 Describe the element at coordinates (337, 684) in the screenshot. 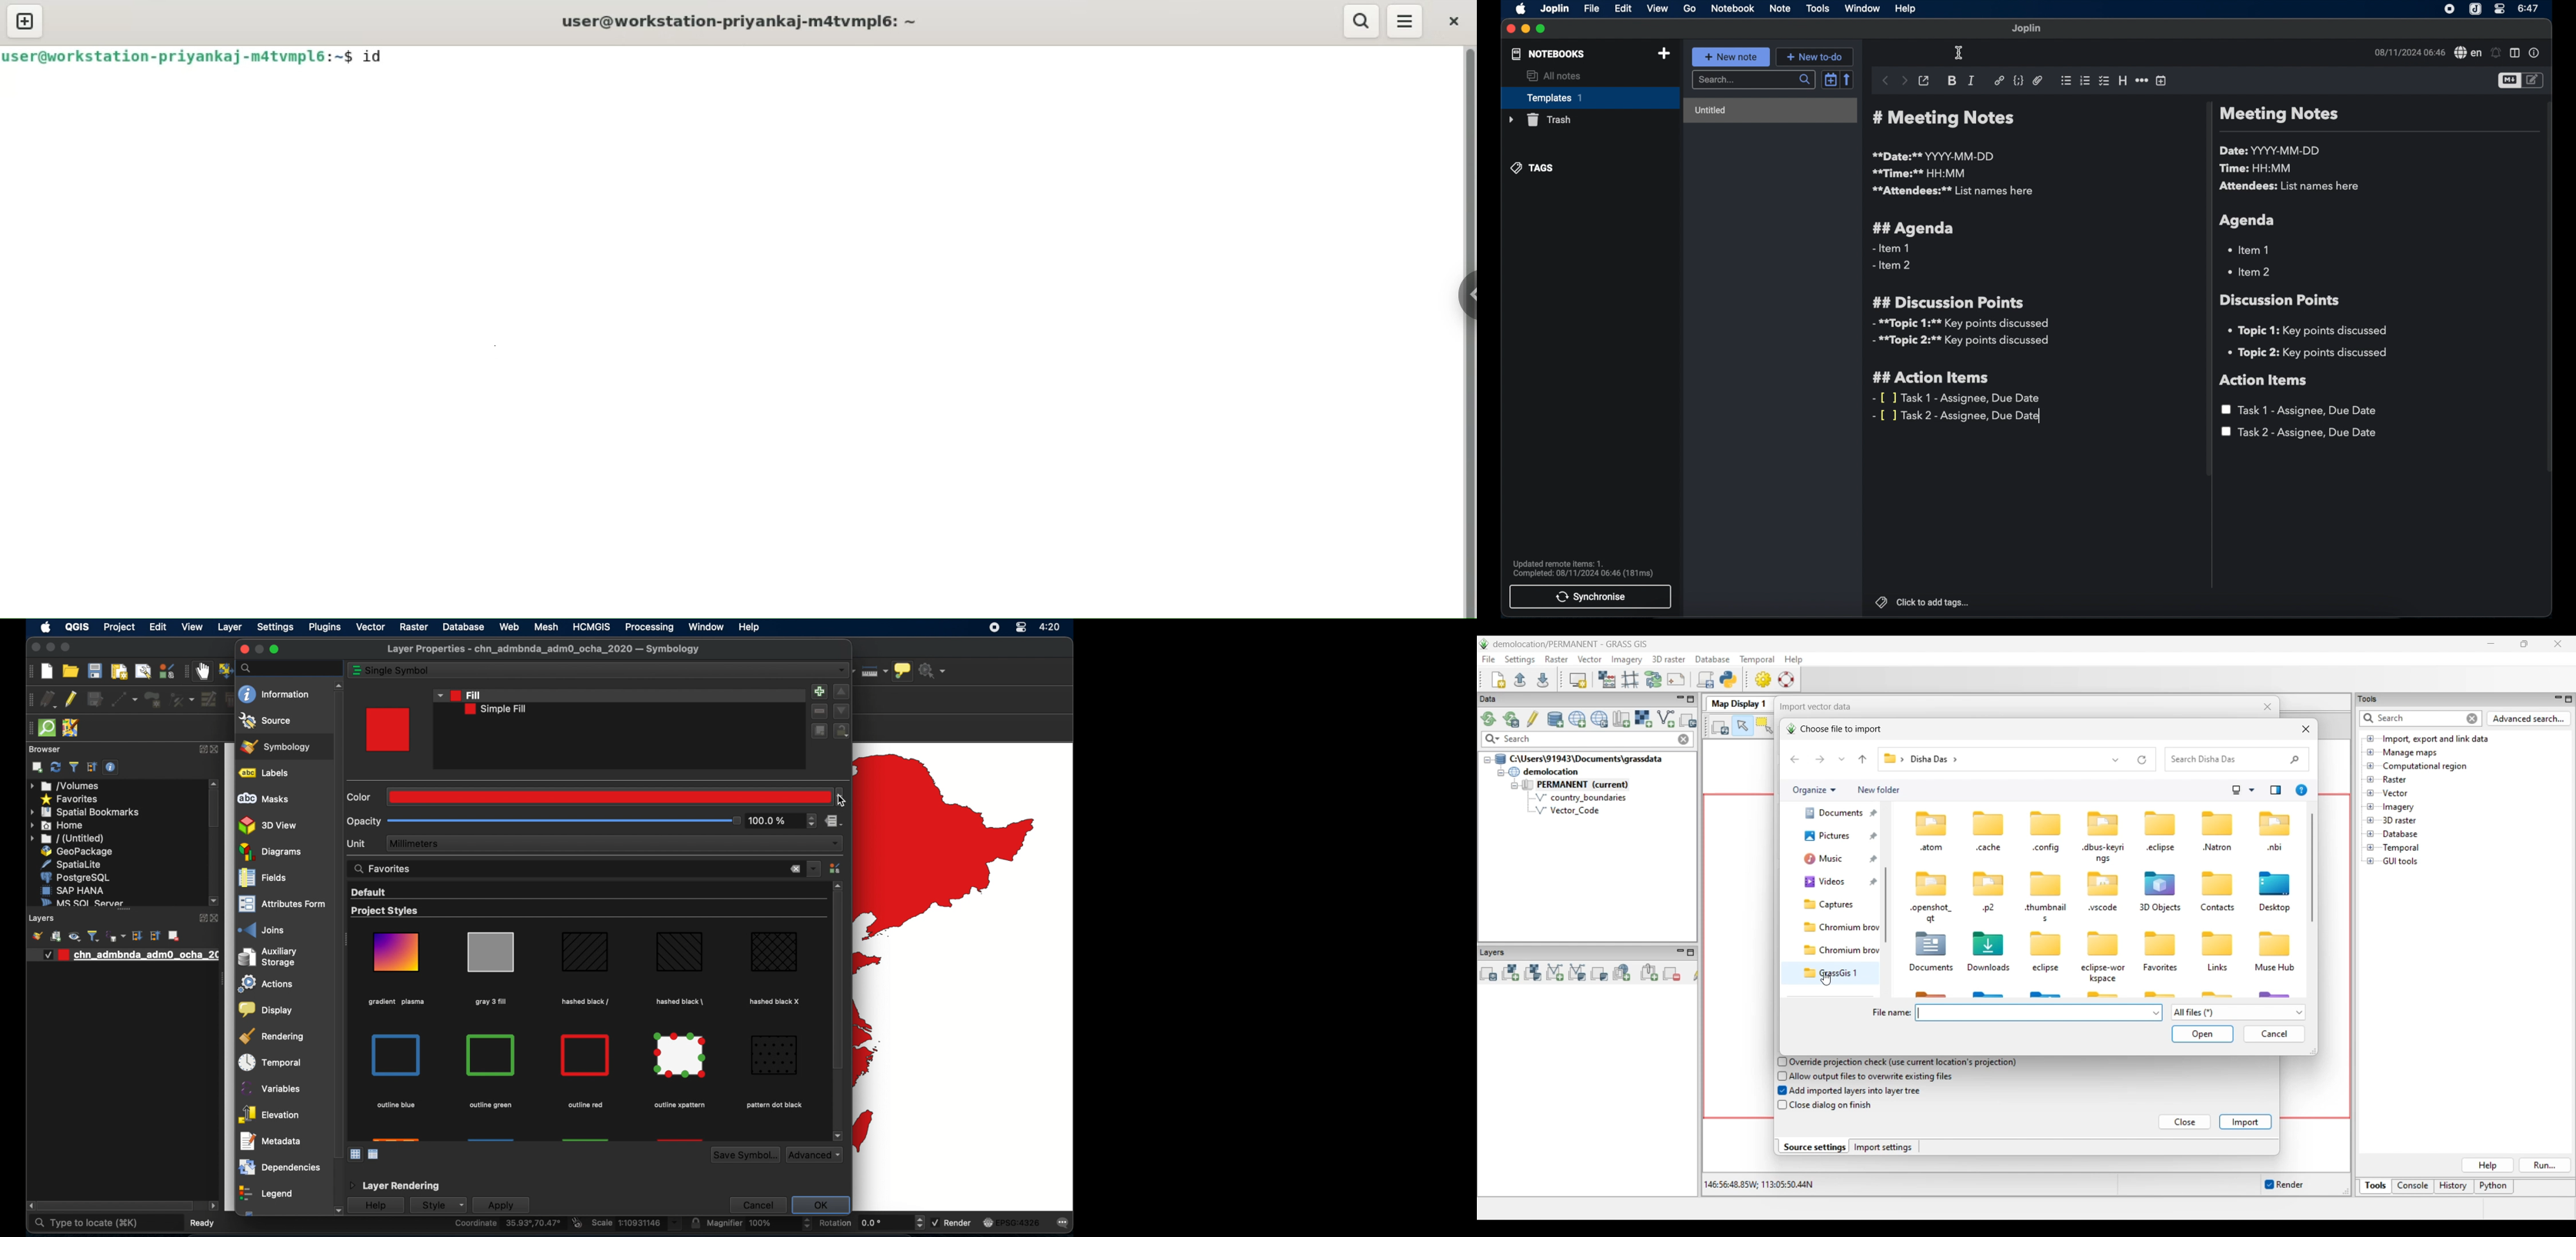

I see `scroll up arrow` at that location.